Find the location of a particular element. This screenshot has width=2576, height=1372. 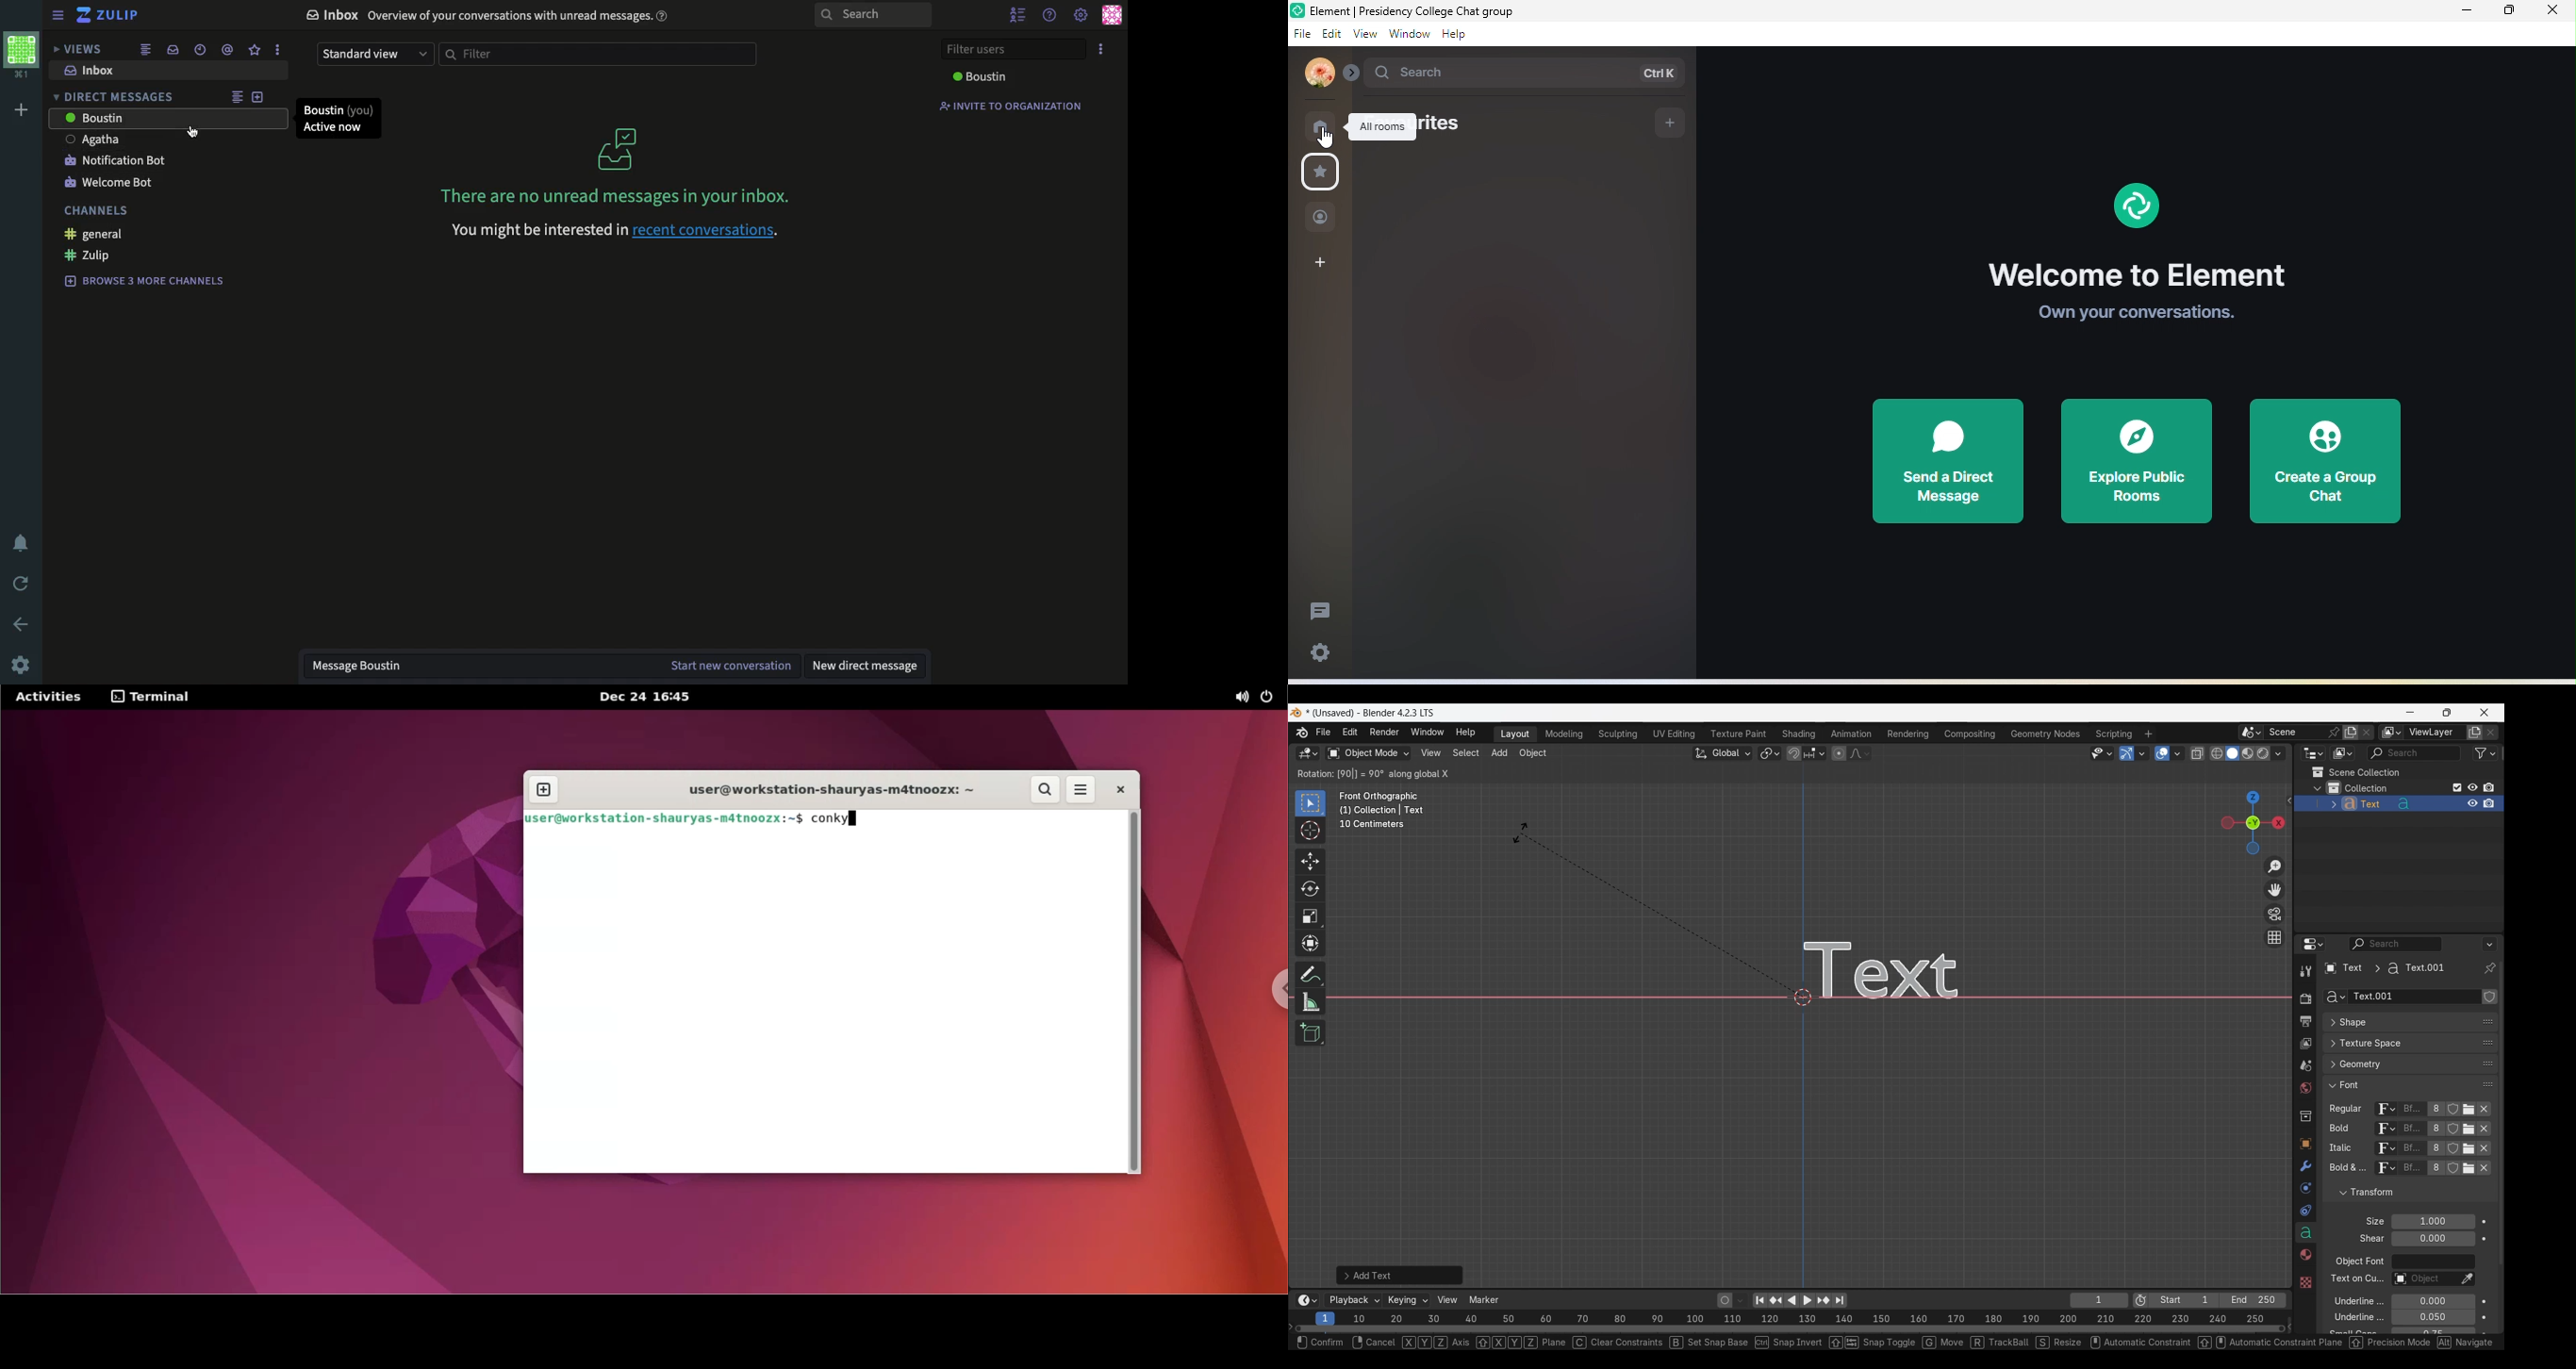

Show overlay is located at coordinates (2163, 754).